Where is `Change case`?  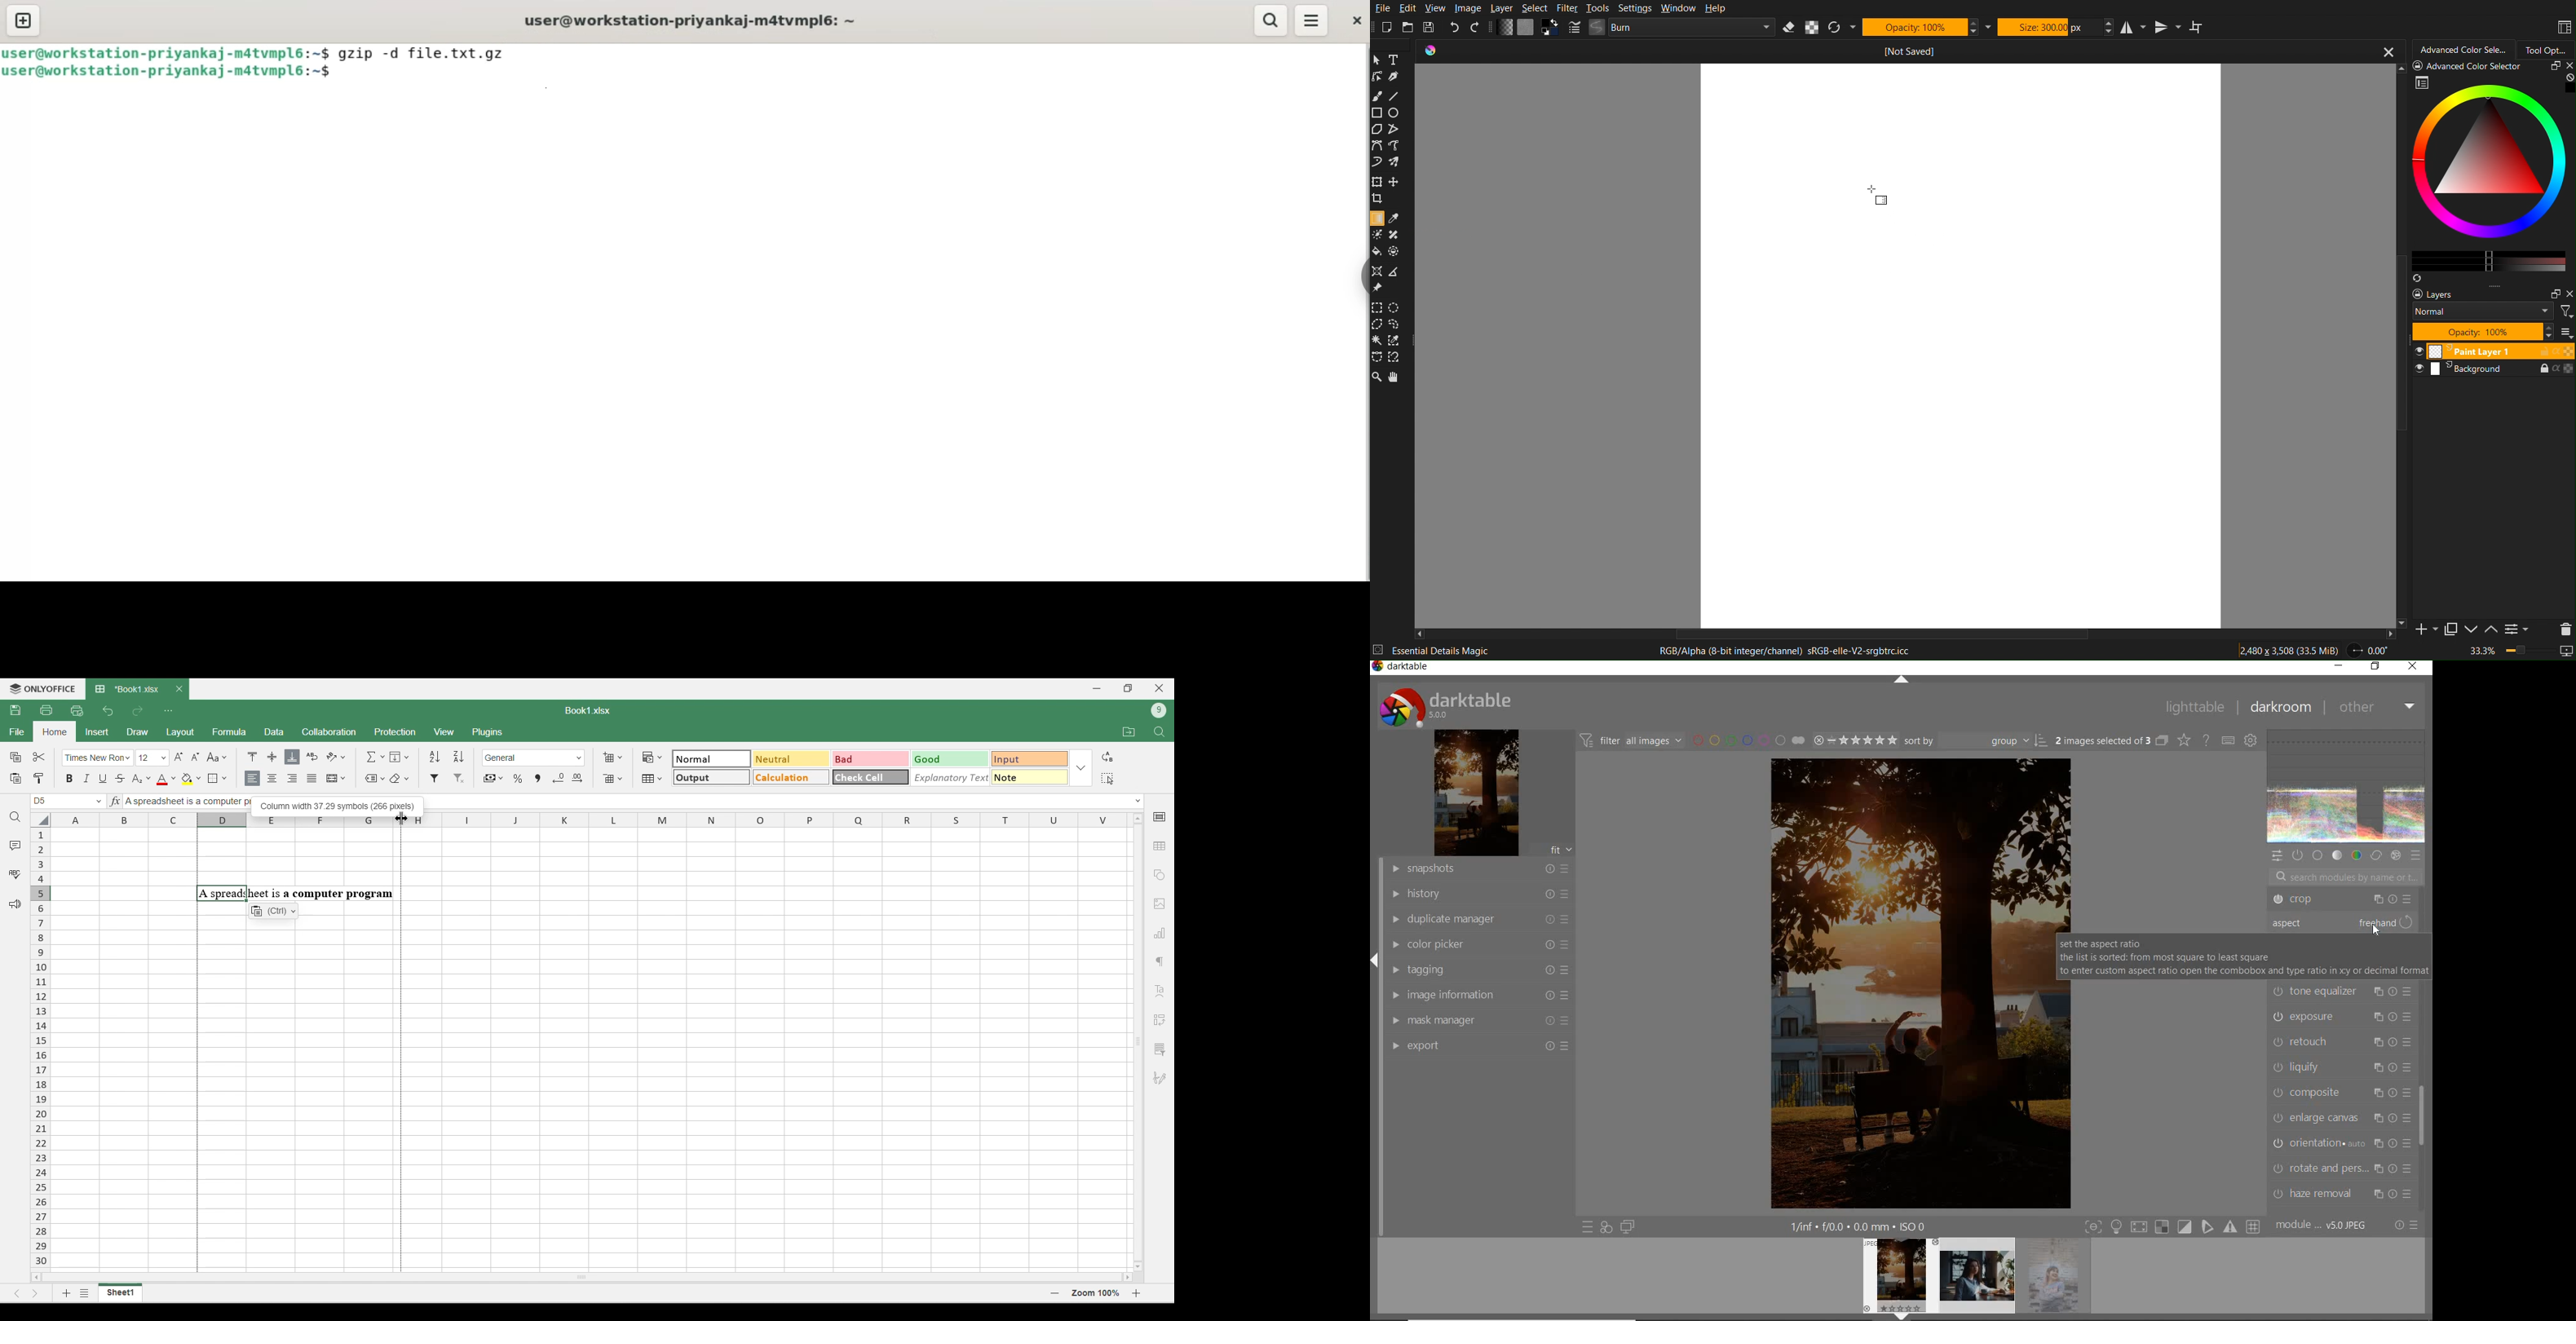
Change case is located at coordinates (217, 757).